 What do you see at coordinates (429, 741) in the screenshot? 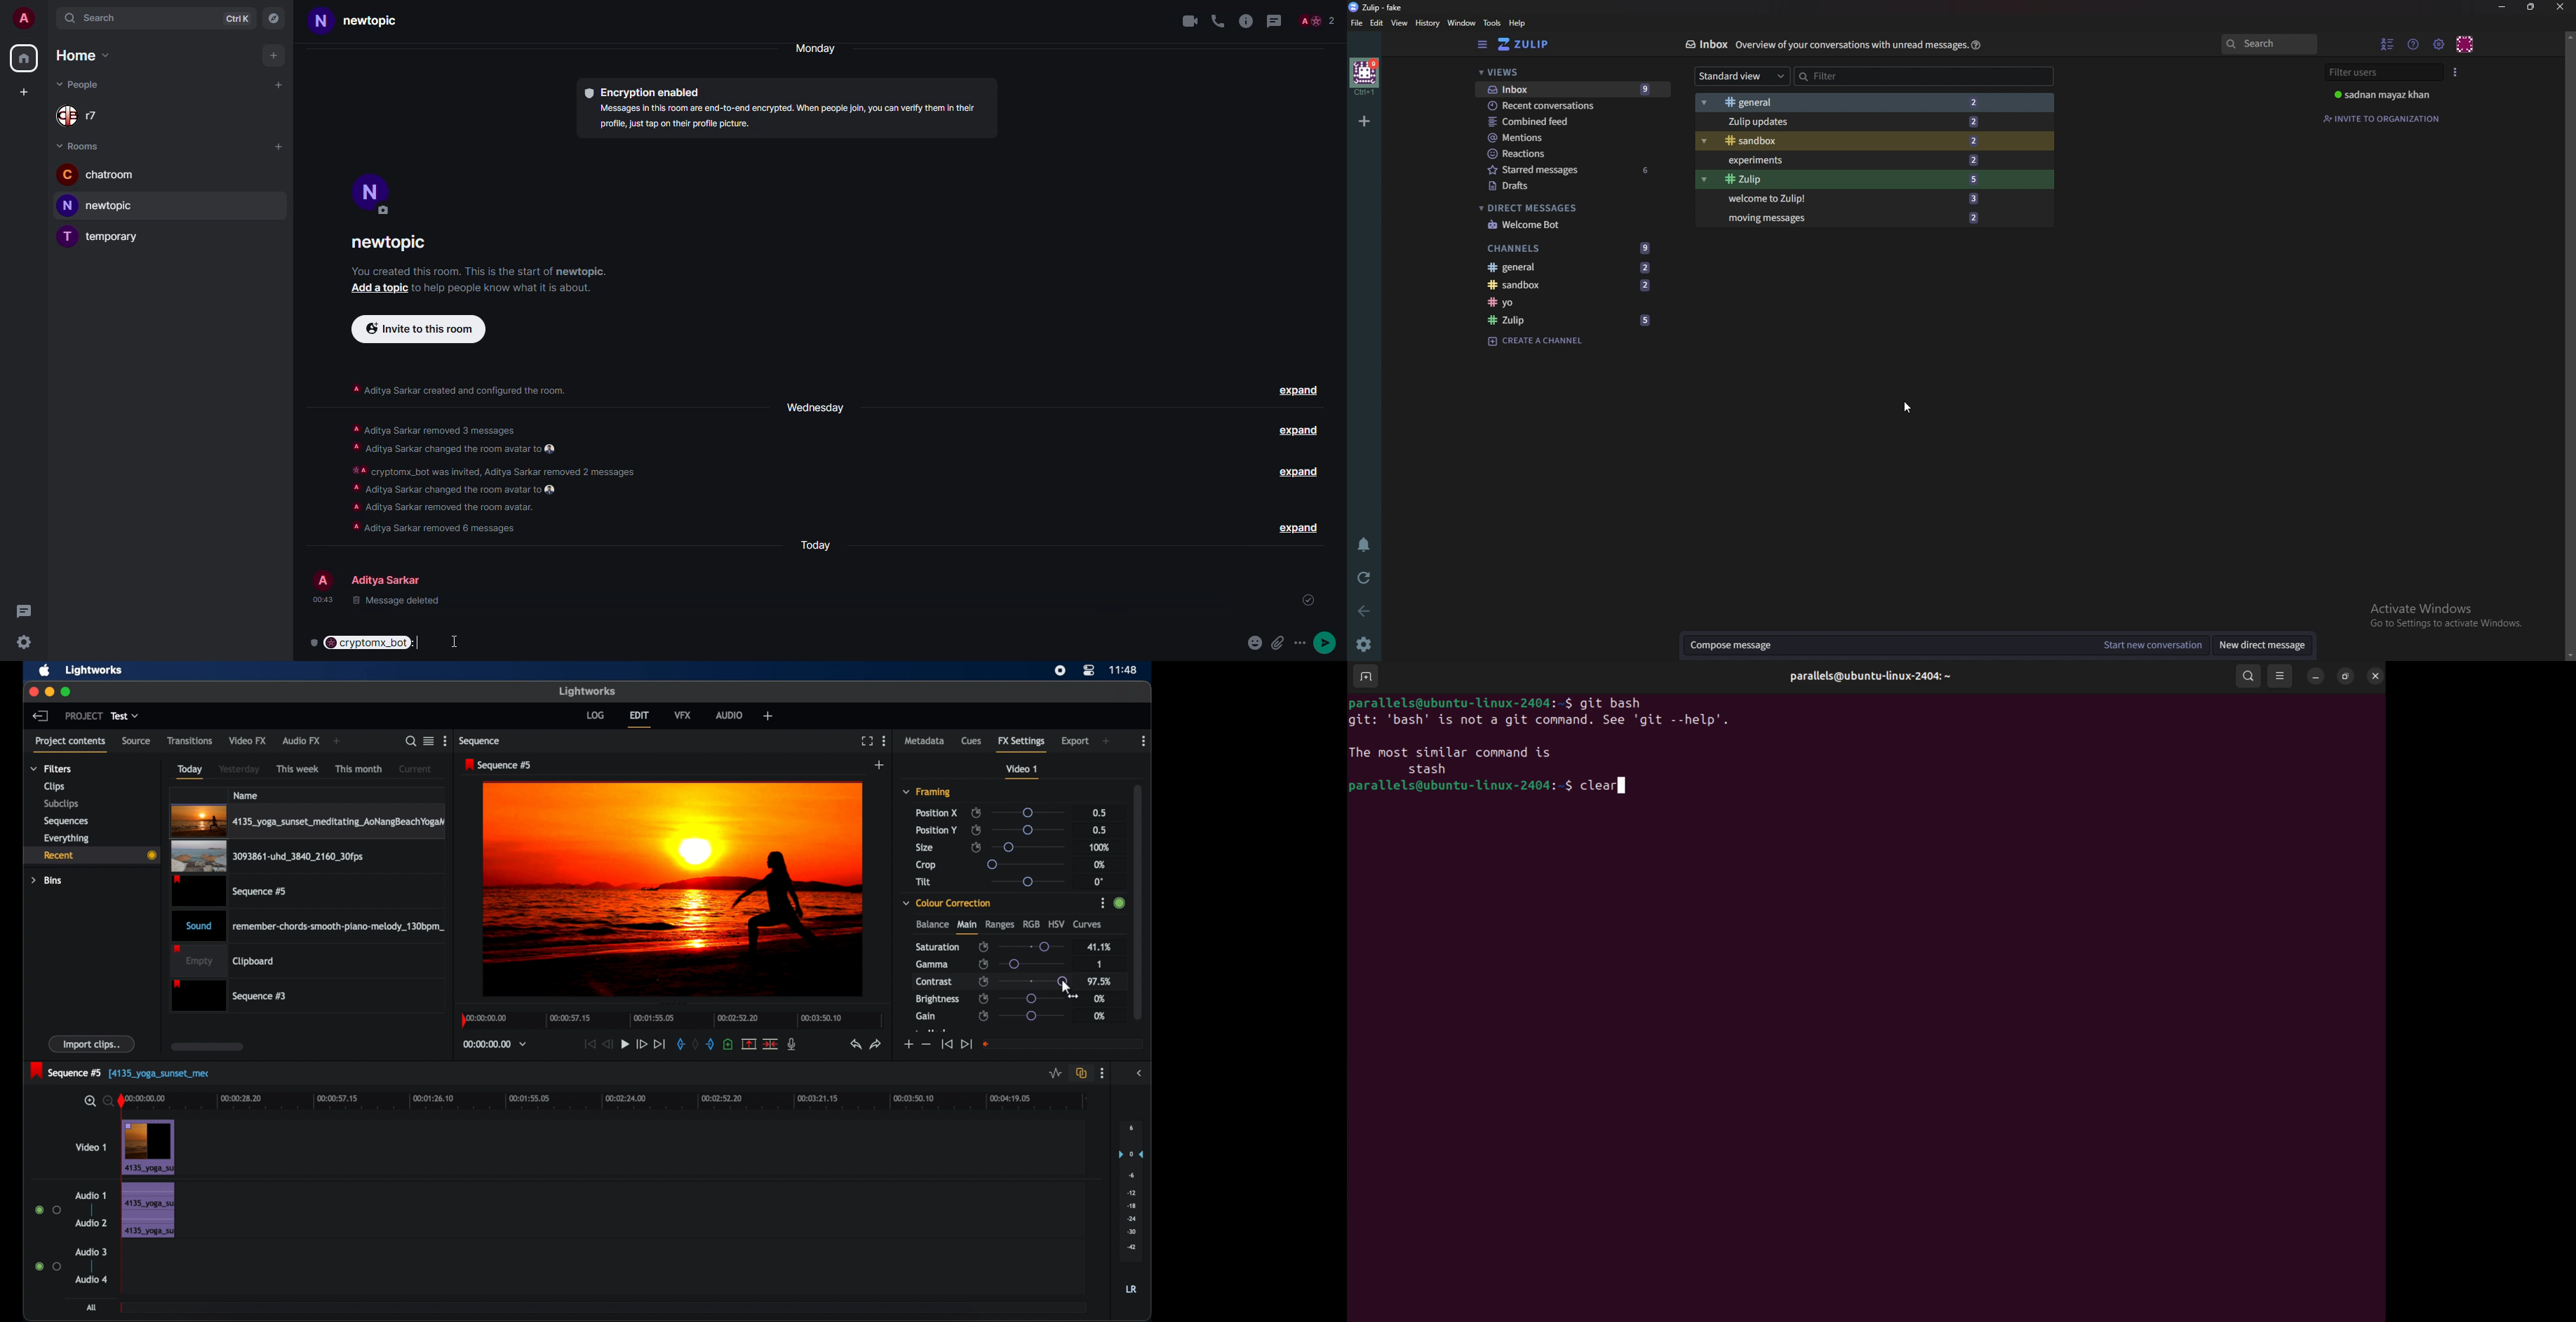
I see `toggle list or tile view` at bounding box center [429, 741].